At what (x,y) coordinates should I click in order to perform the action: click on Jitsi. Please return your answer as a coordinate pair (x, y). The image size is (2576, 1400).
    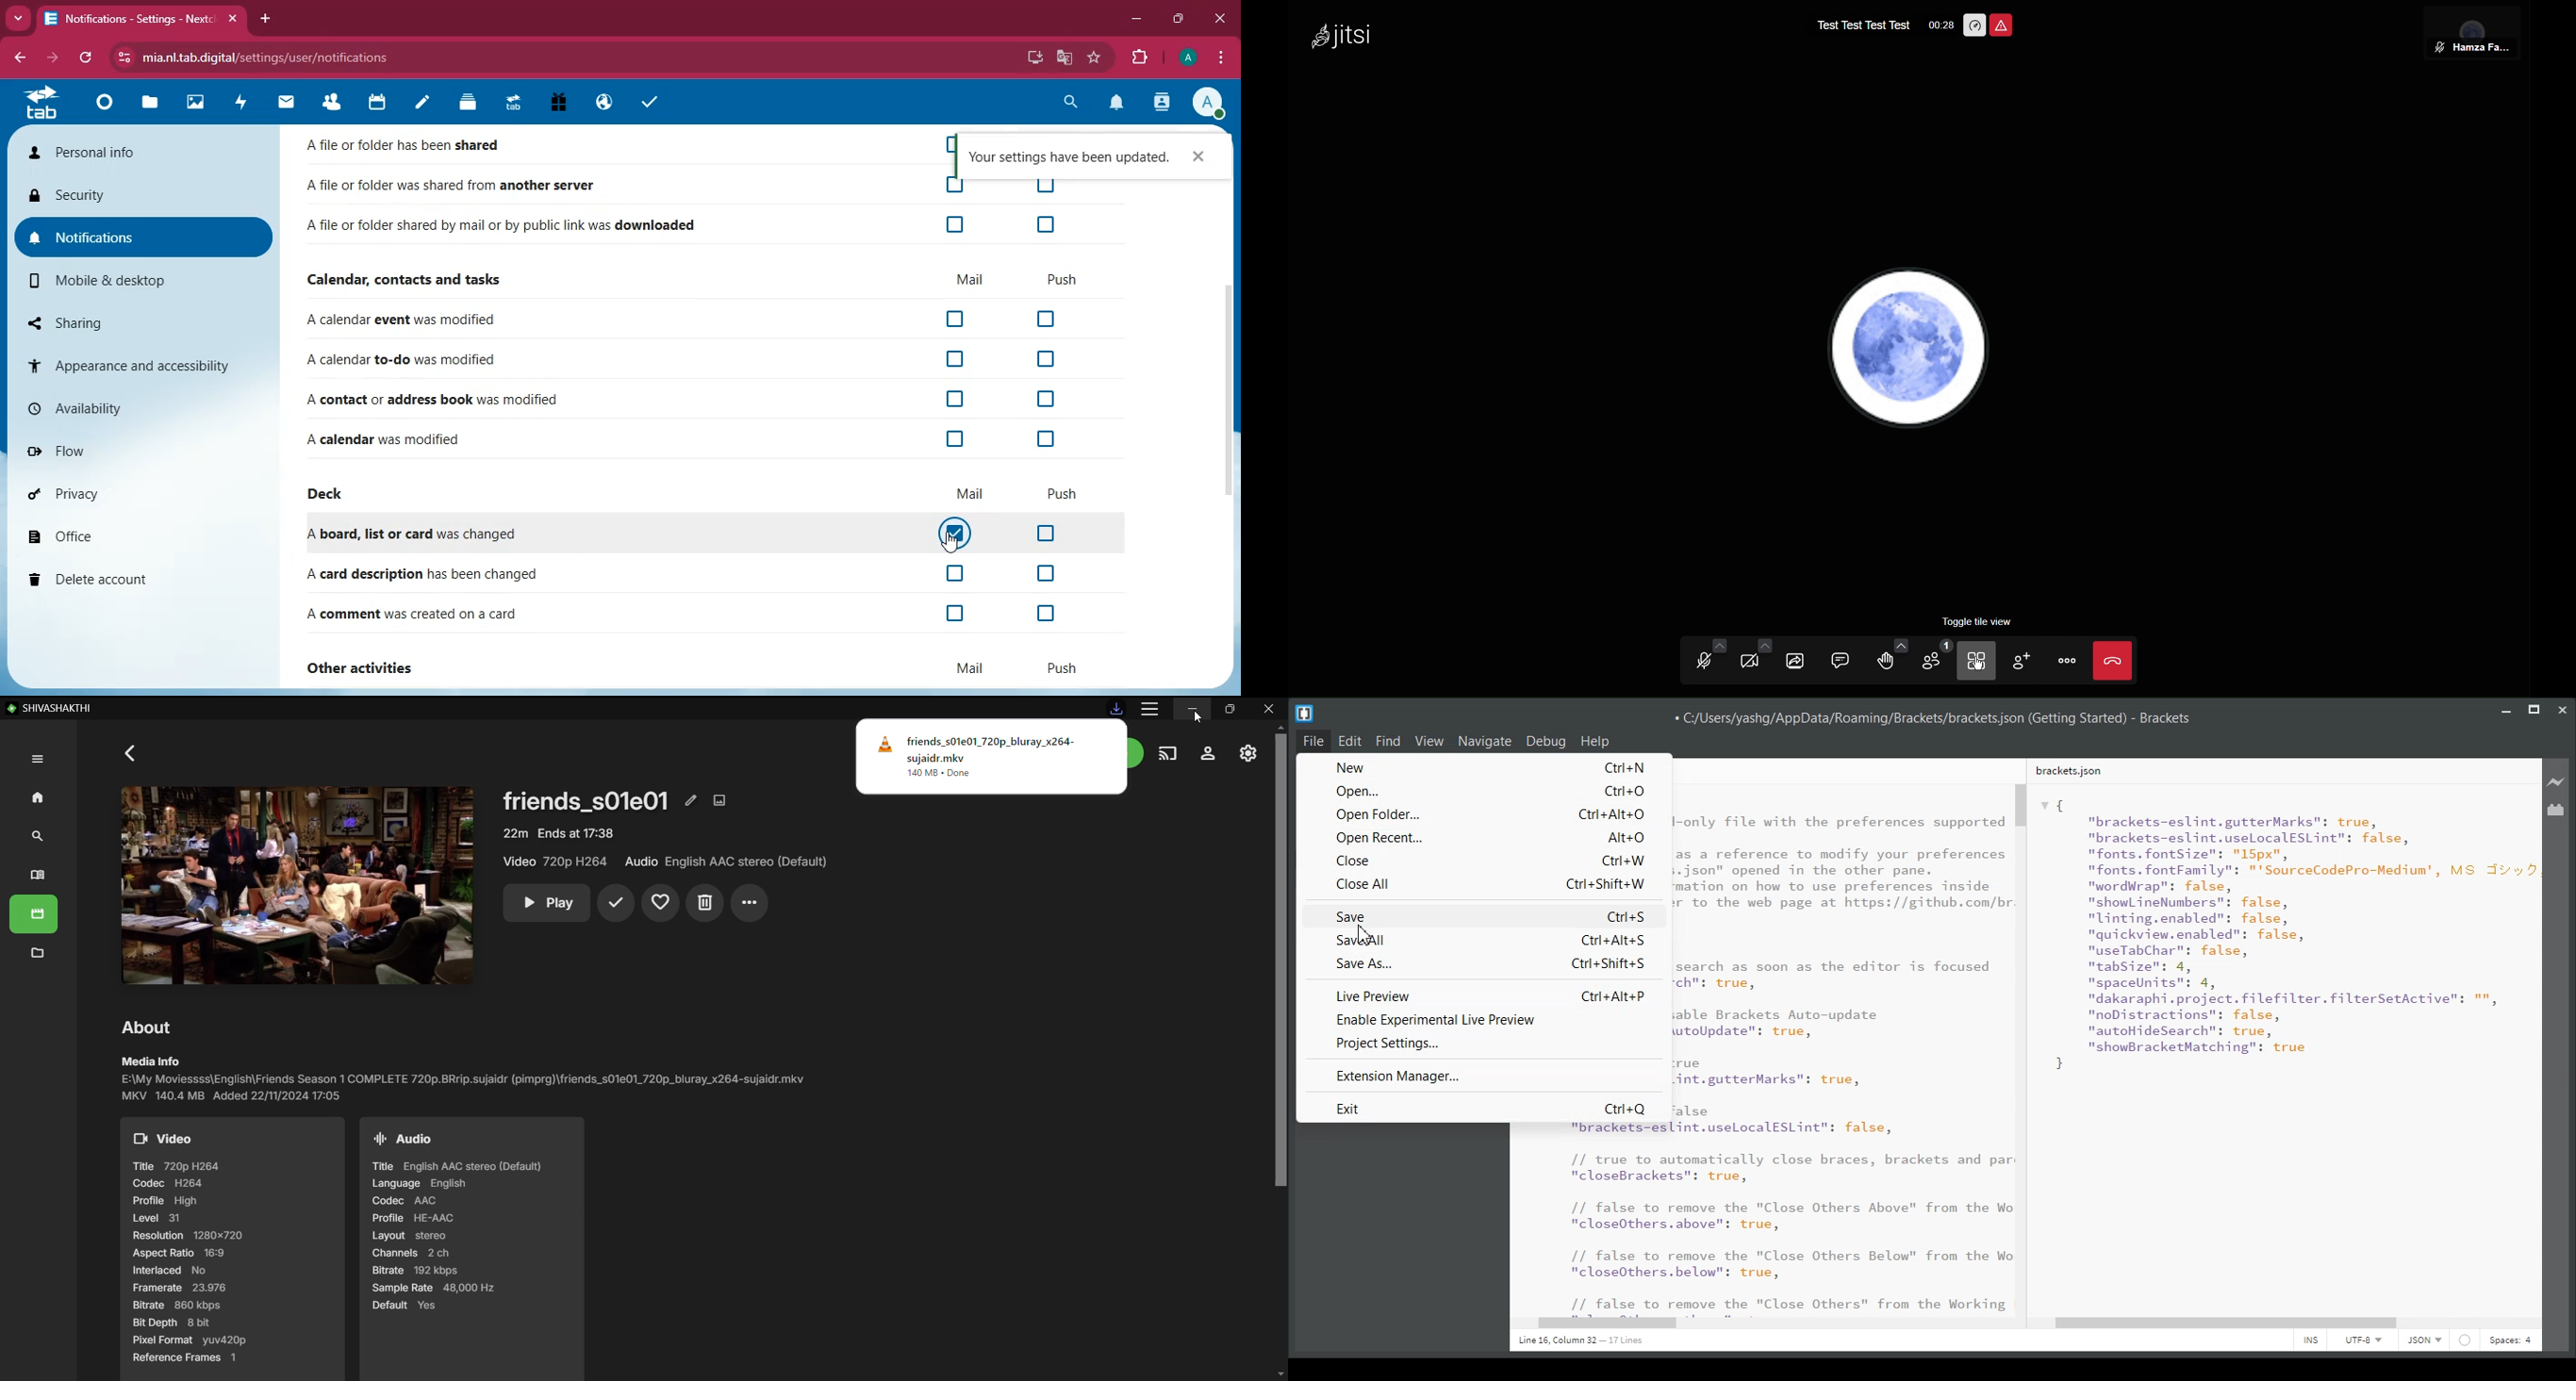
    Looking at the image, I should click on (1339, 34).